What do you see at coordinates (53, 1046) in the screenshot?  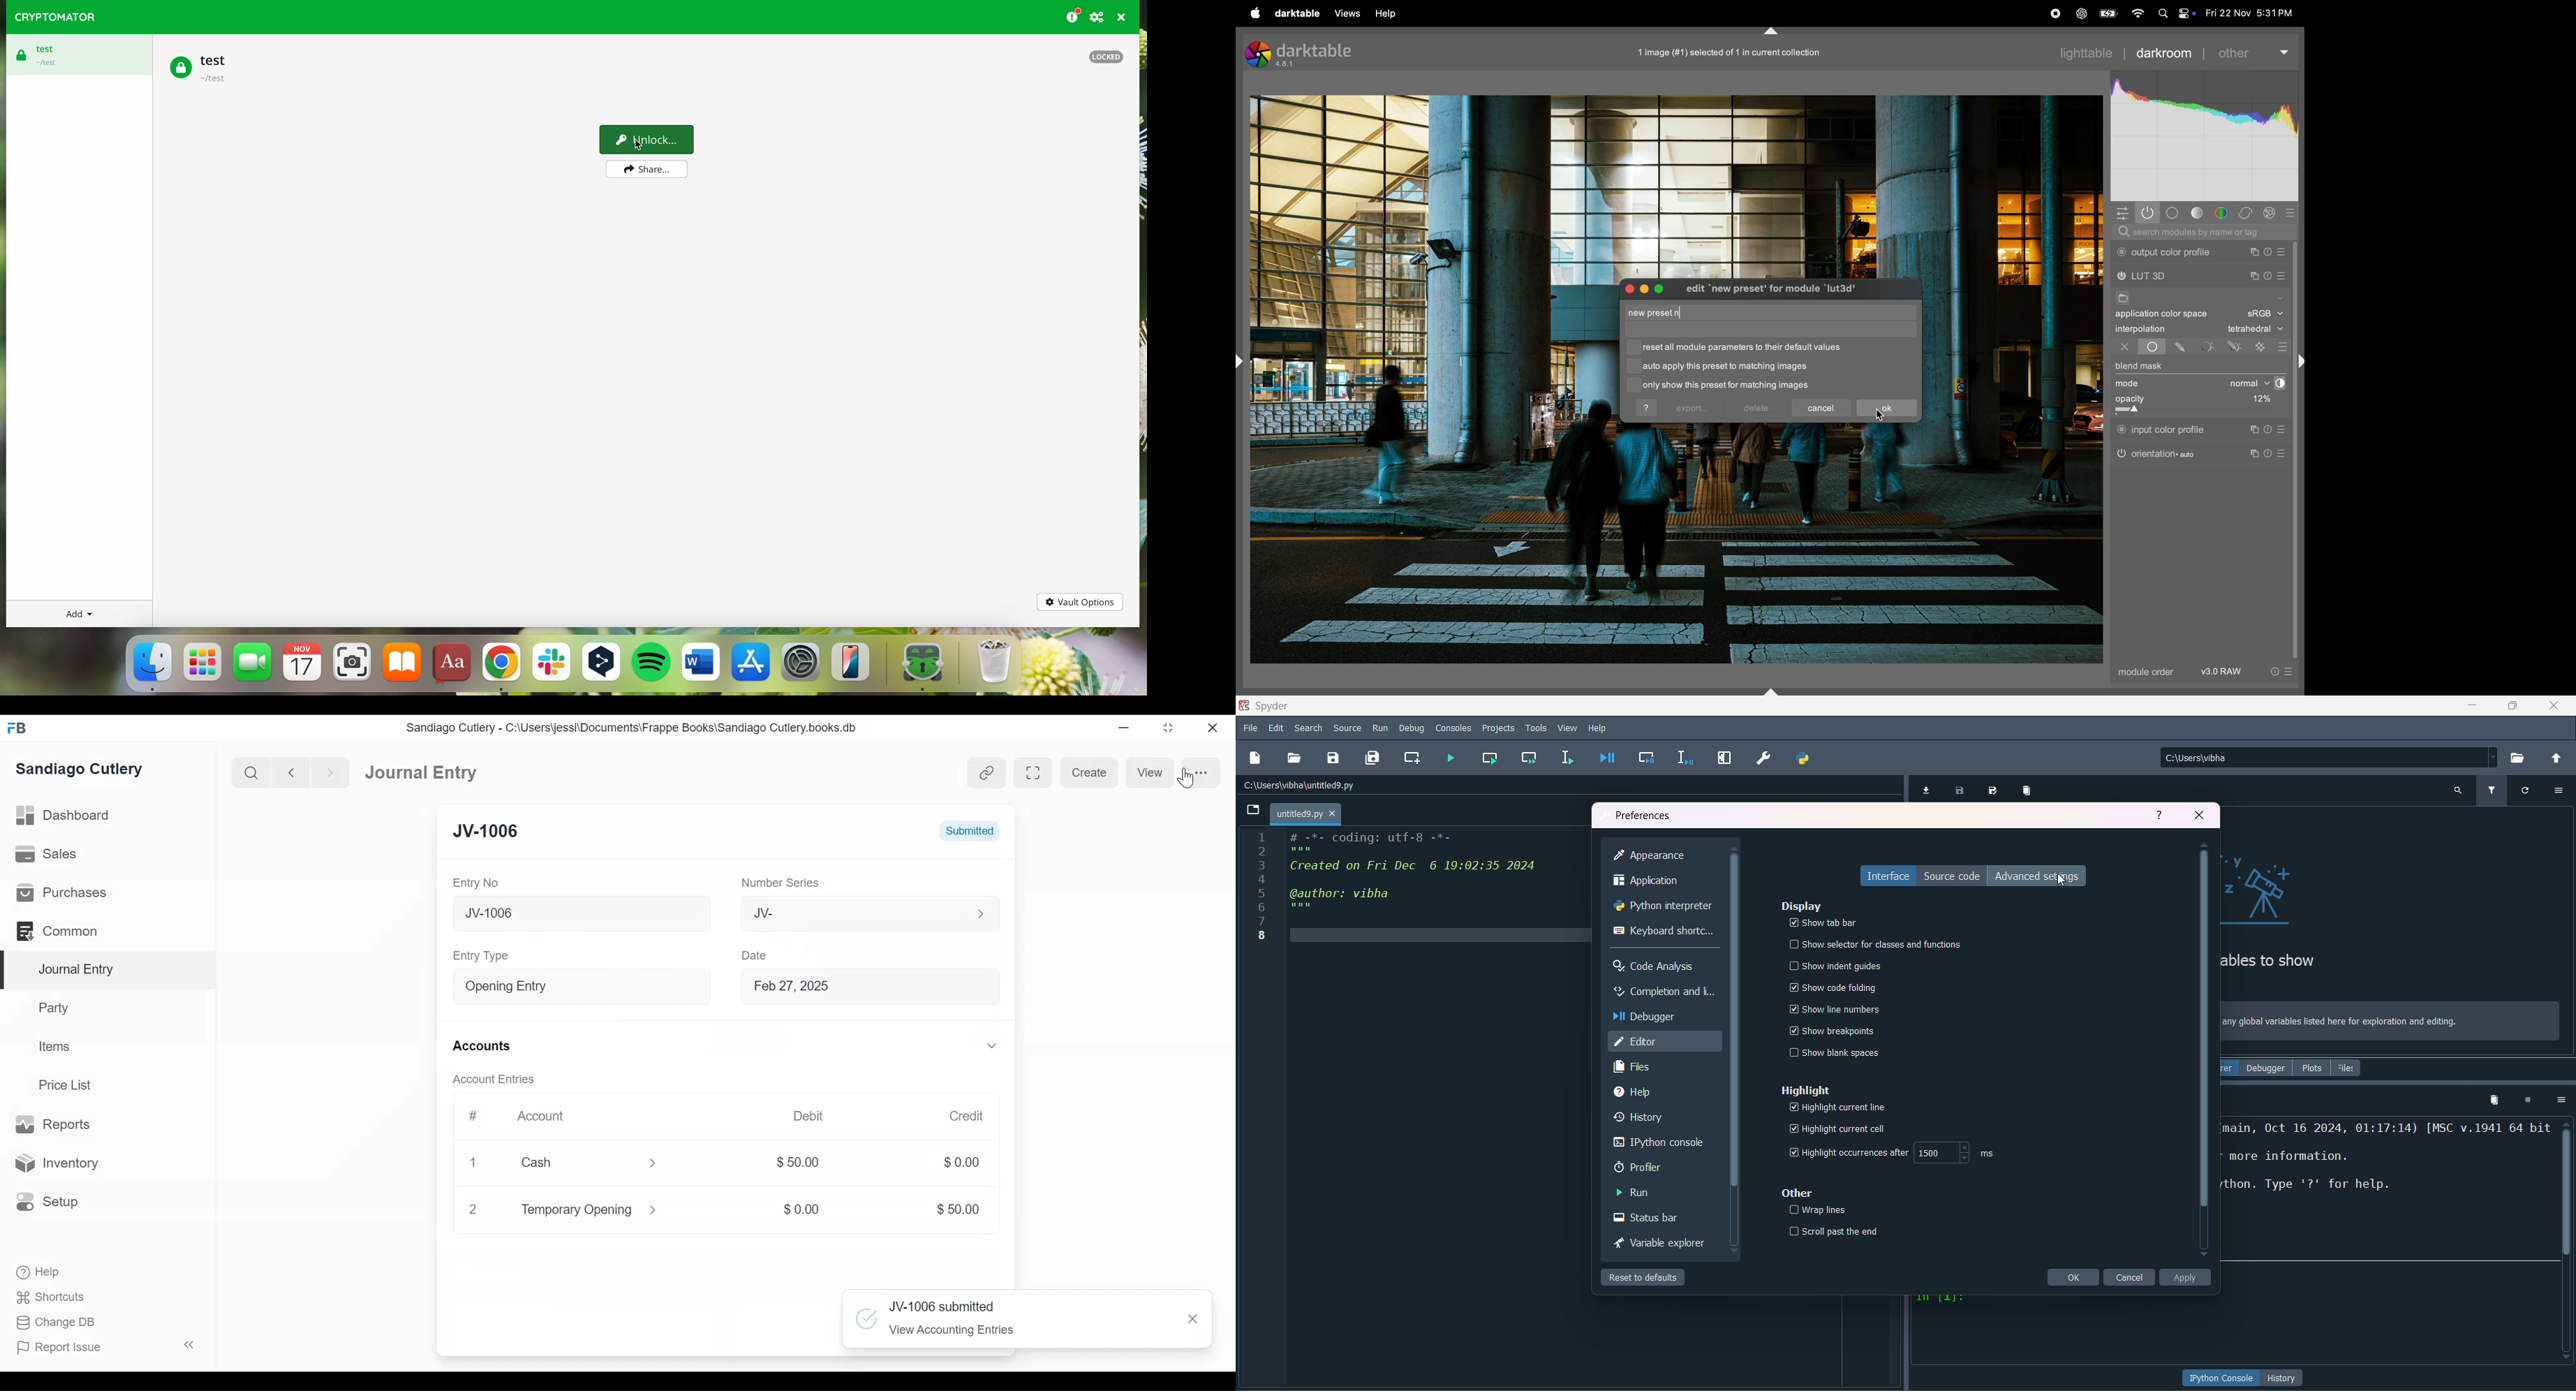 I see `Items` at bounding box center [53, 1046].